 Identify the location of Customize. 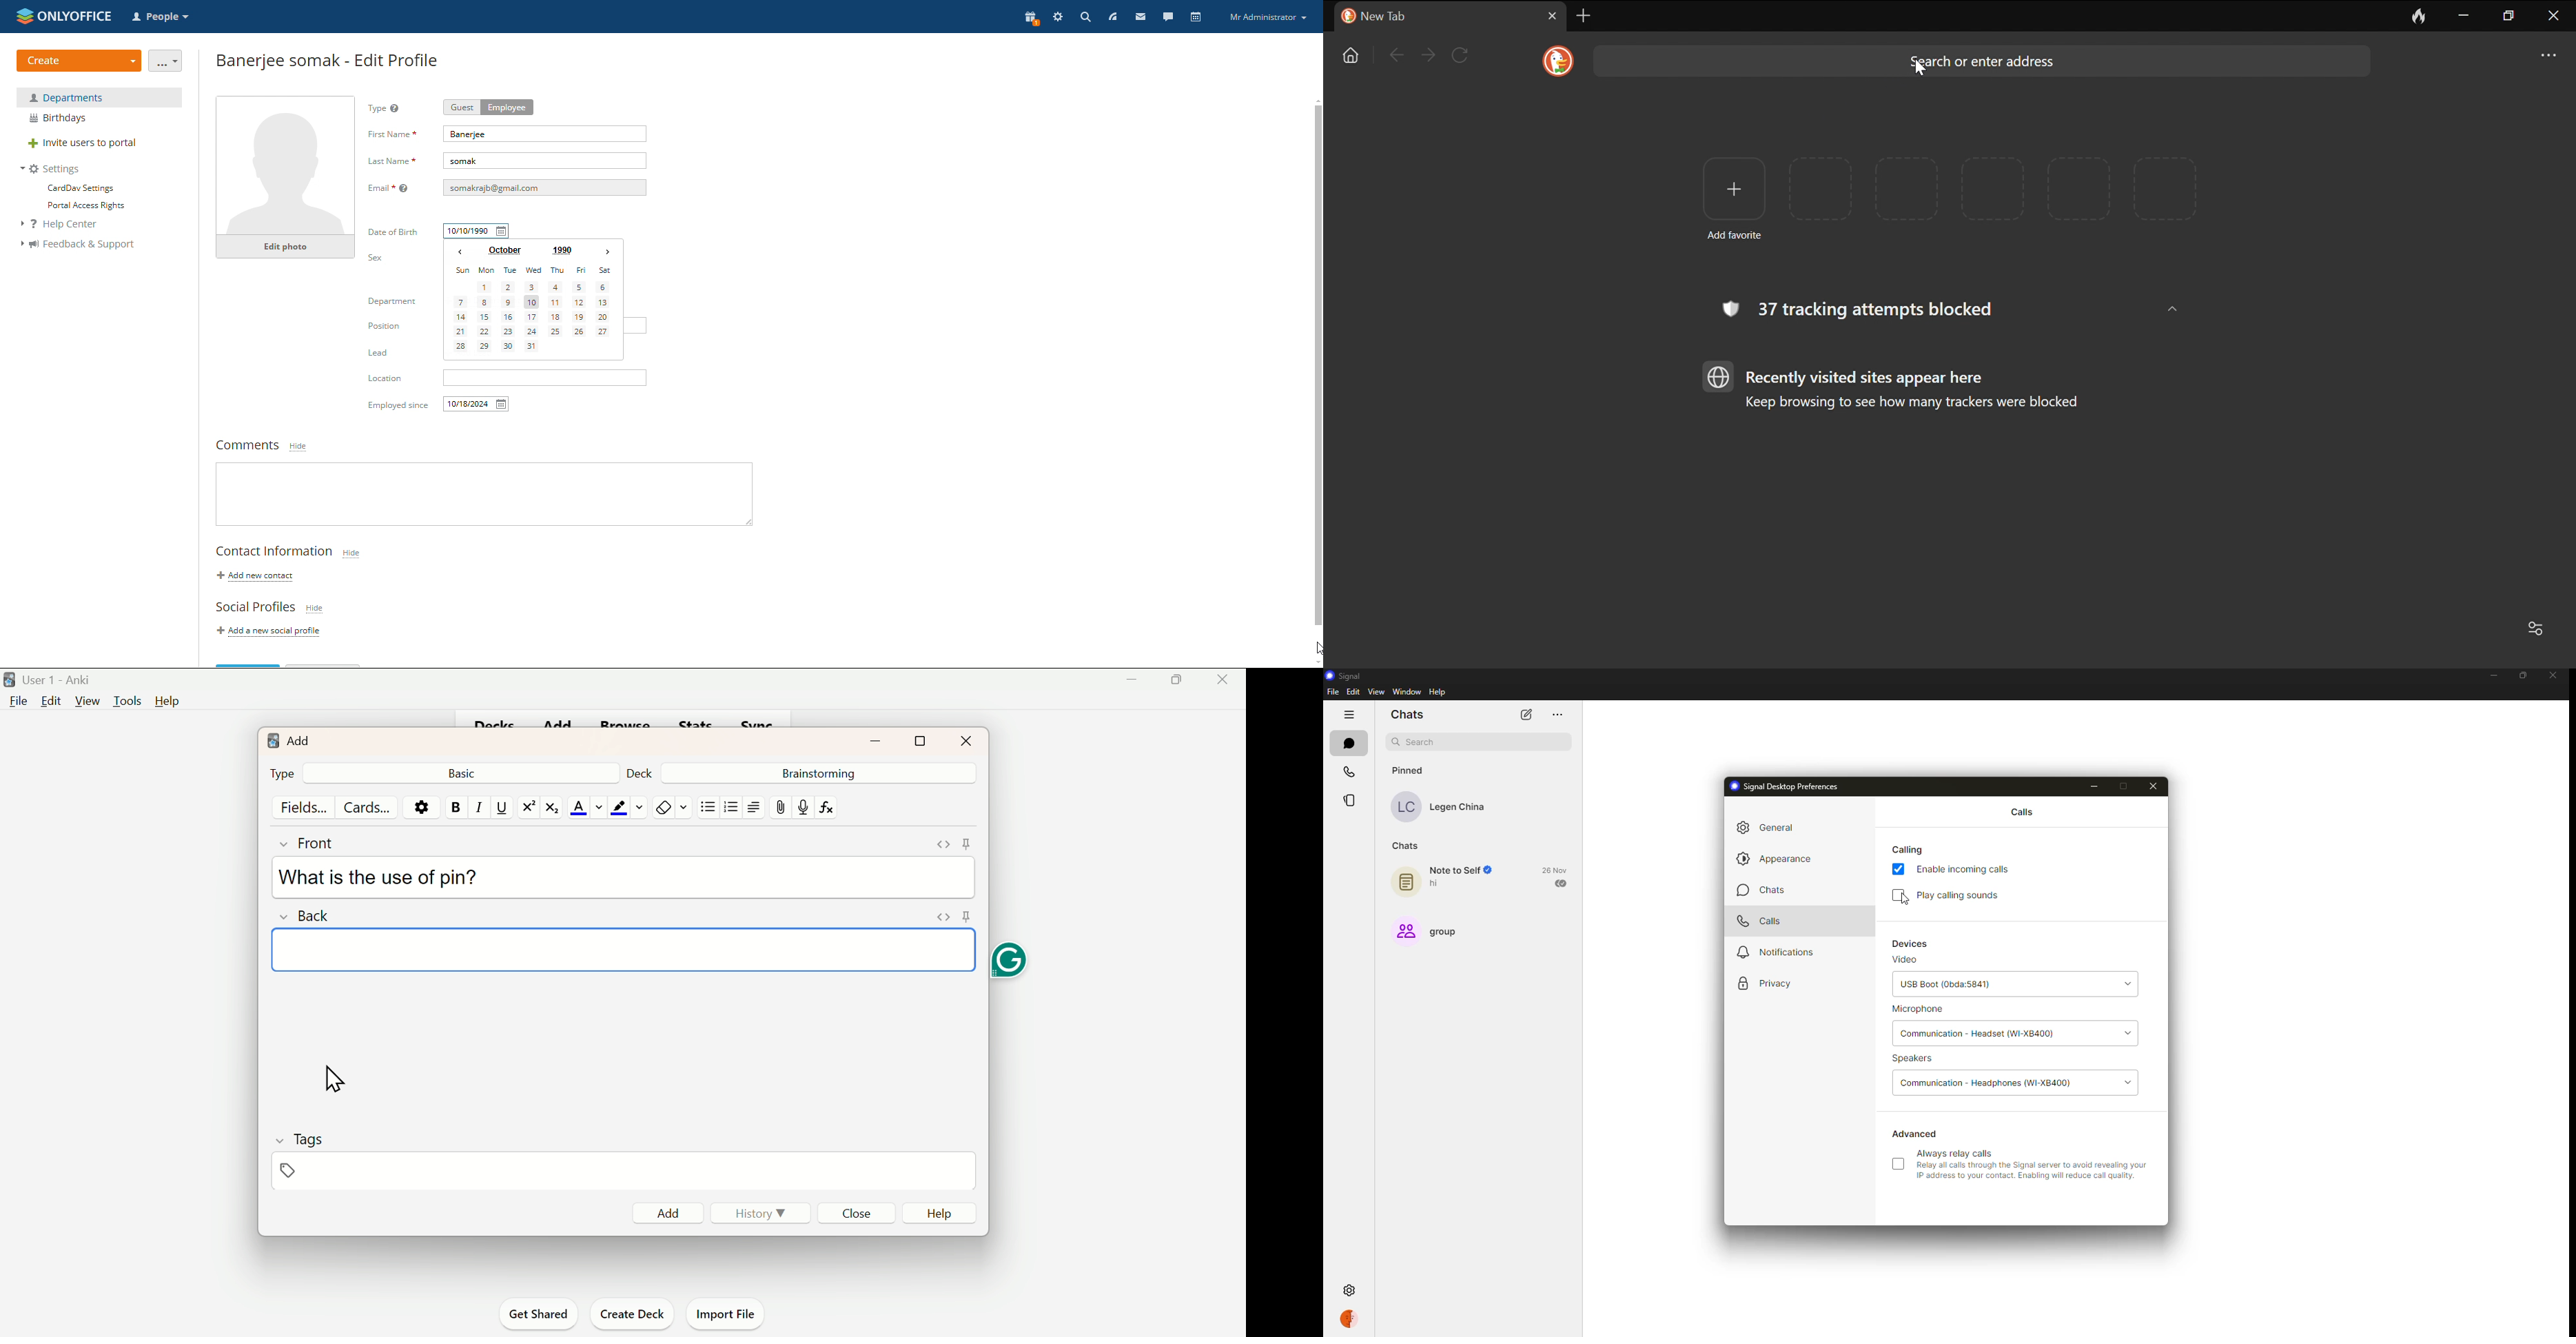
(2541, 630).